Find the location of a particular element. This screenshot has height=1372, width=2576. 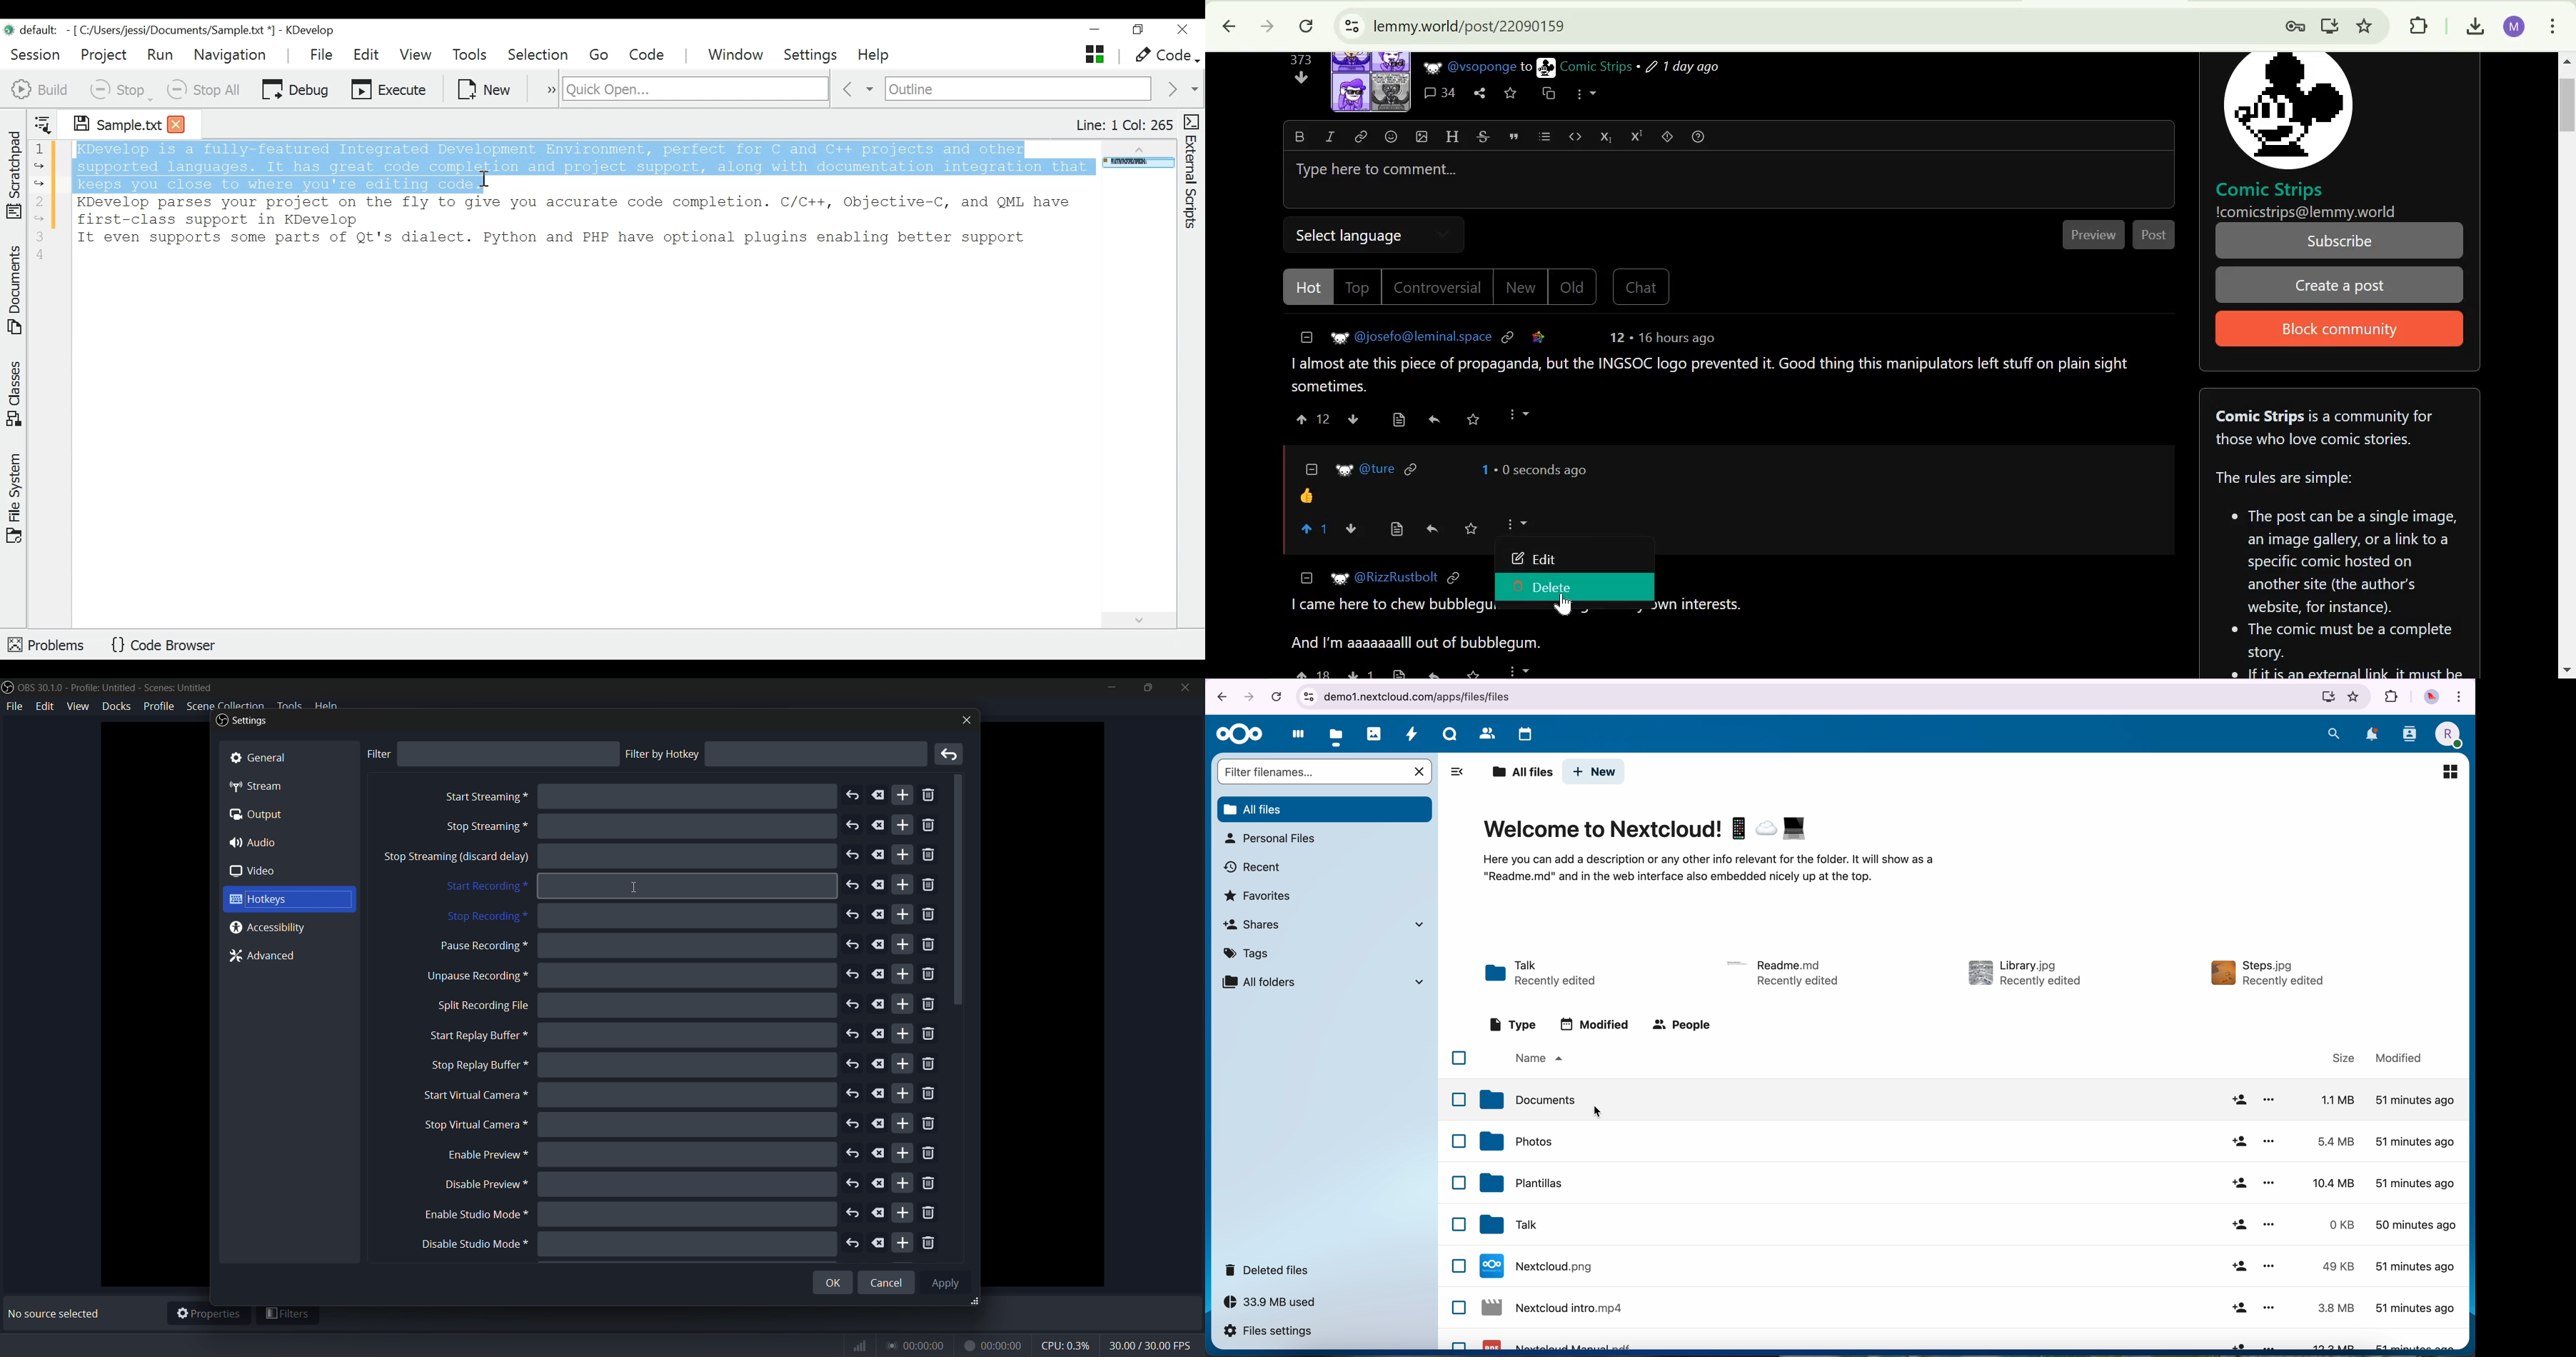

delete is located at coordinates (880, 1065).